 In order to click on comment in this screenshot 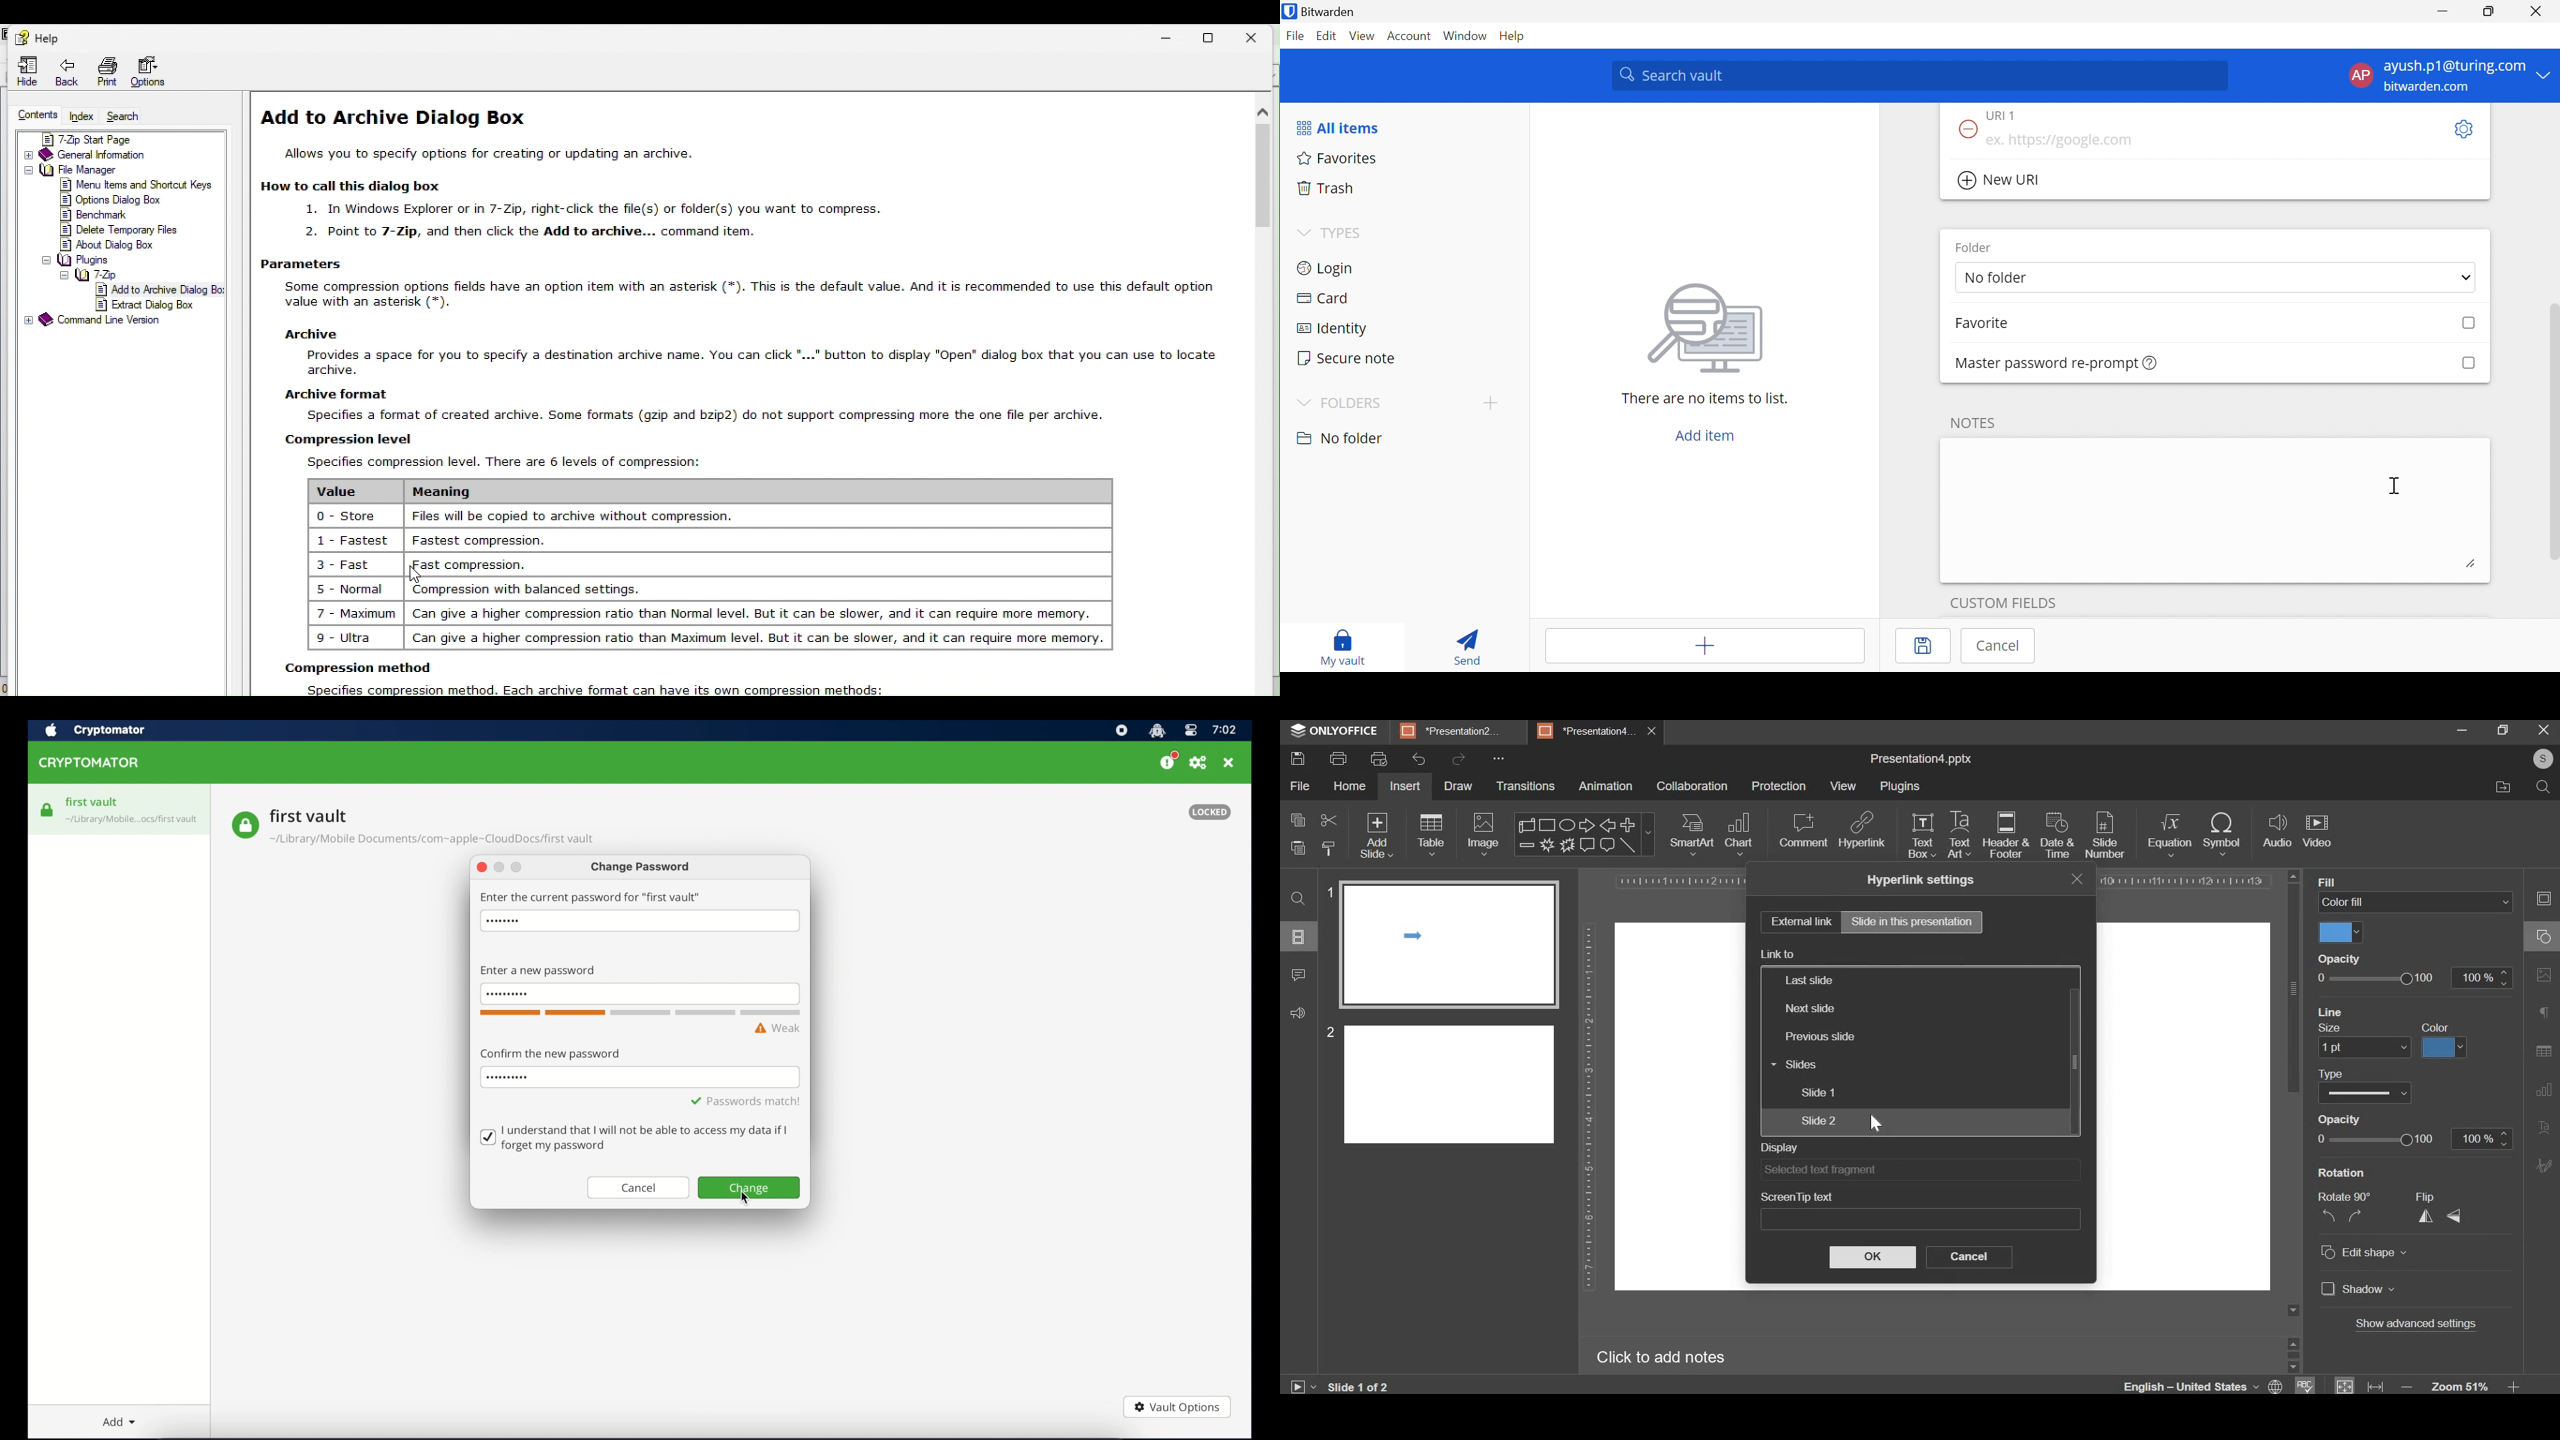, I will do `click(1299, 980)`.